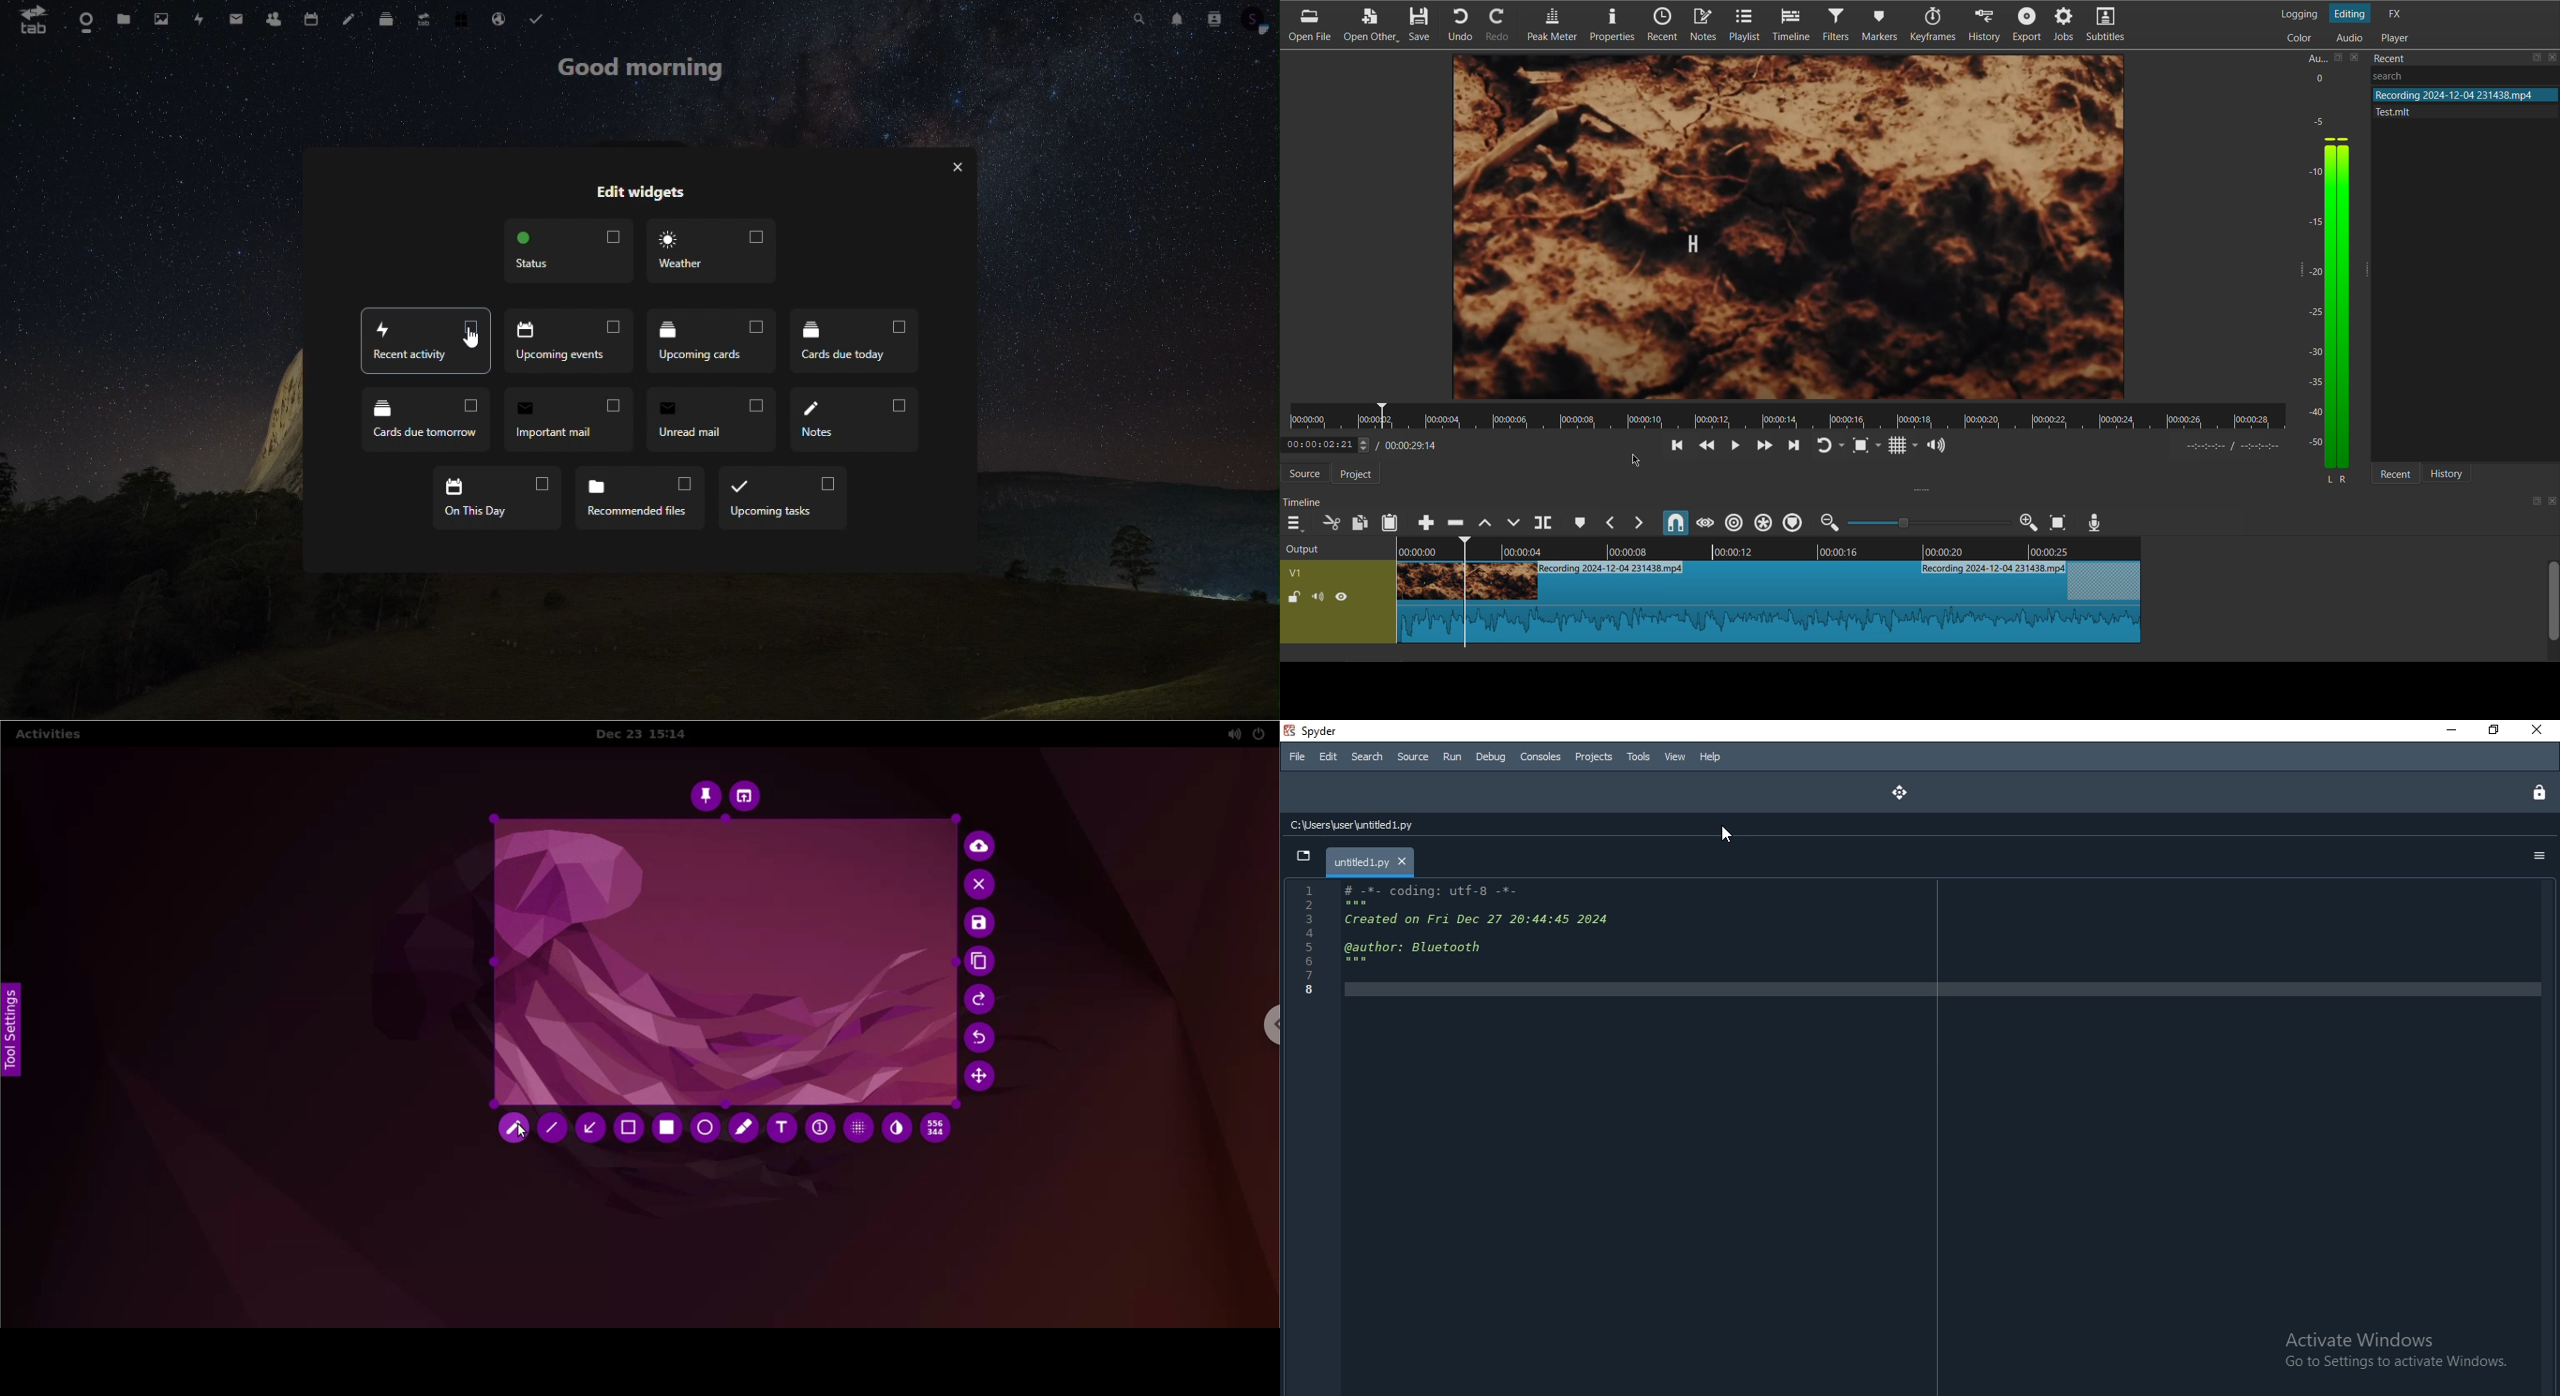 This screenshot has height=1400, width=2576. I want to click on Play, so click(1737, 446).